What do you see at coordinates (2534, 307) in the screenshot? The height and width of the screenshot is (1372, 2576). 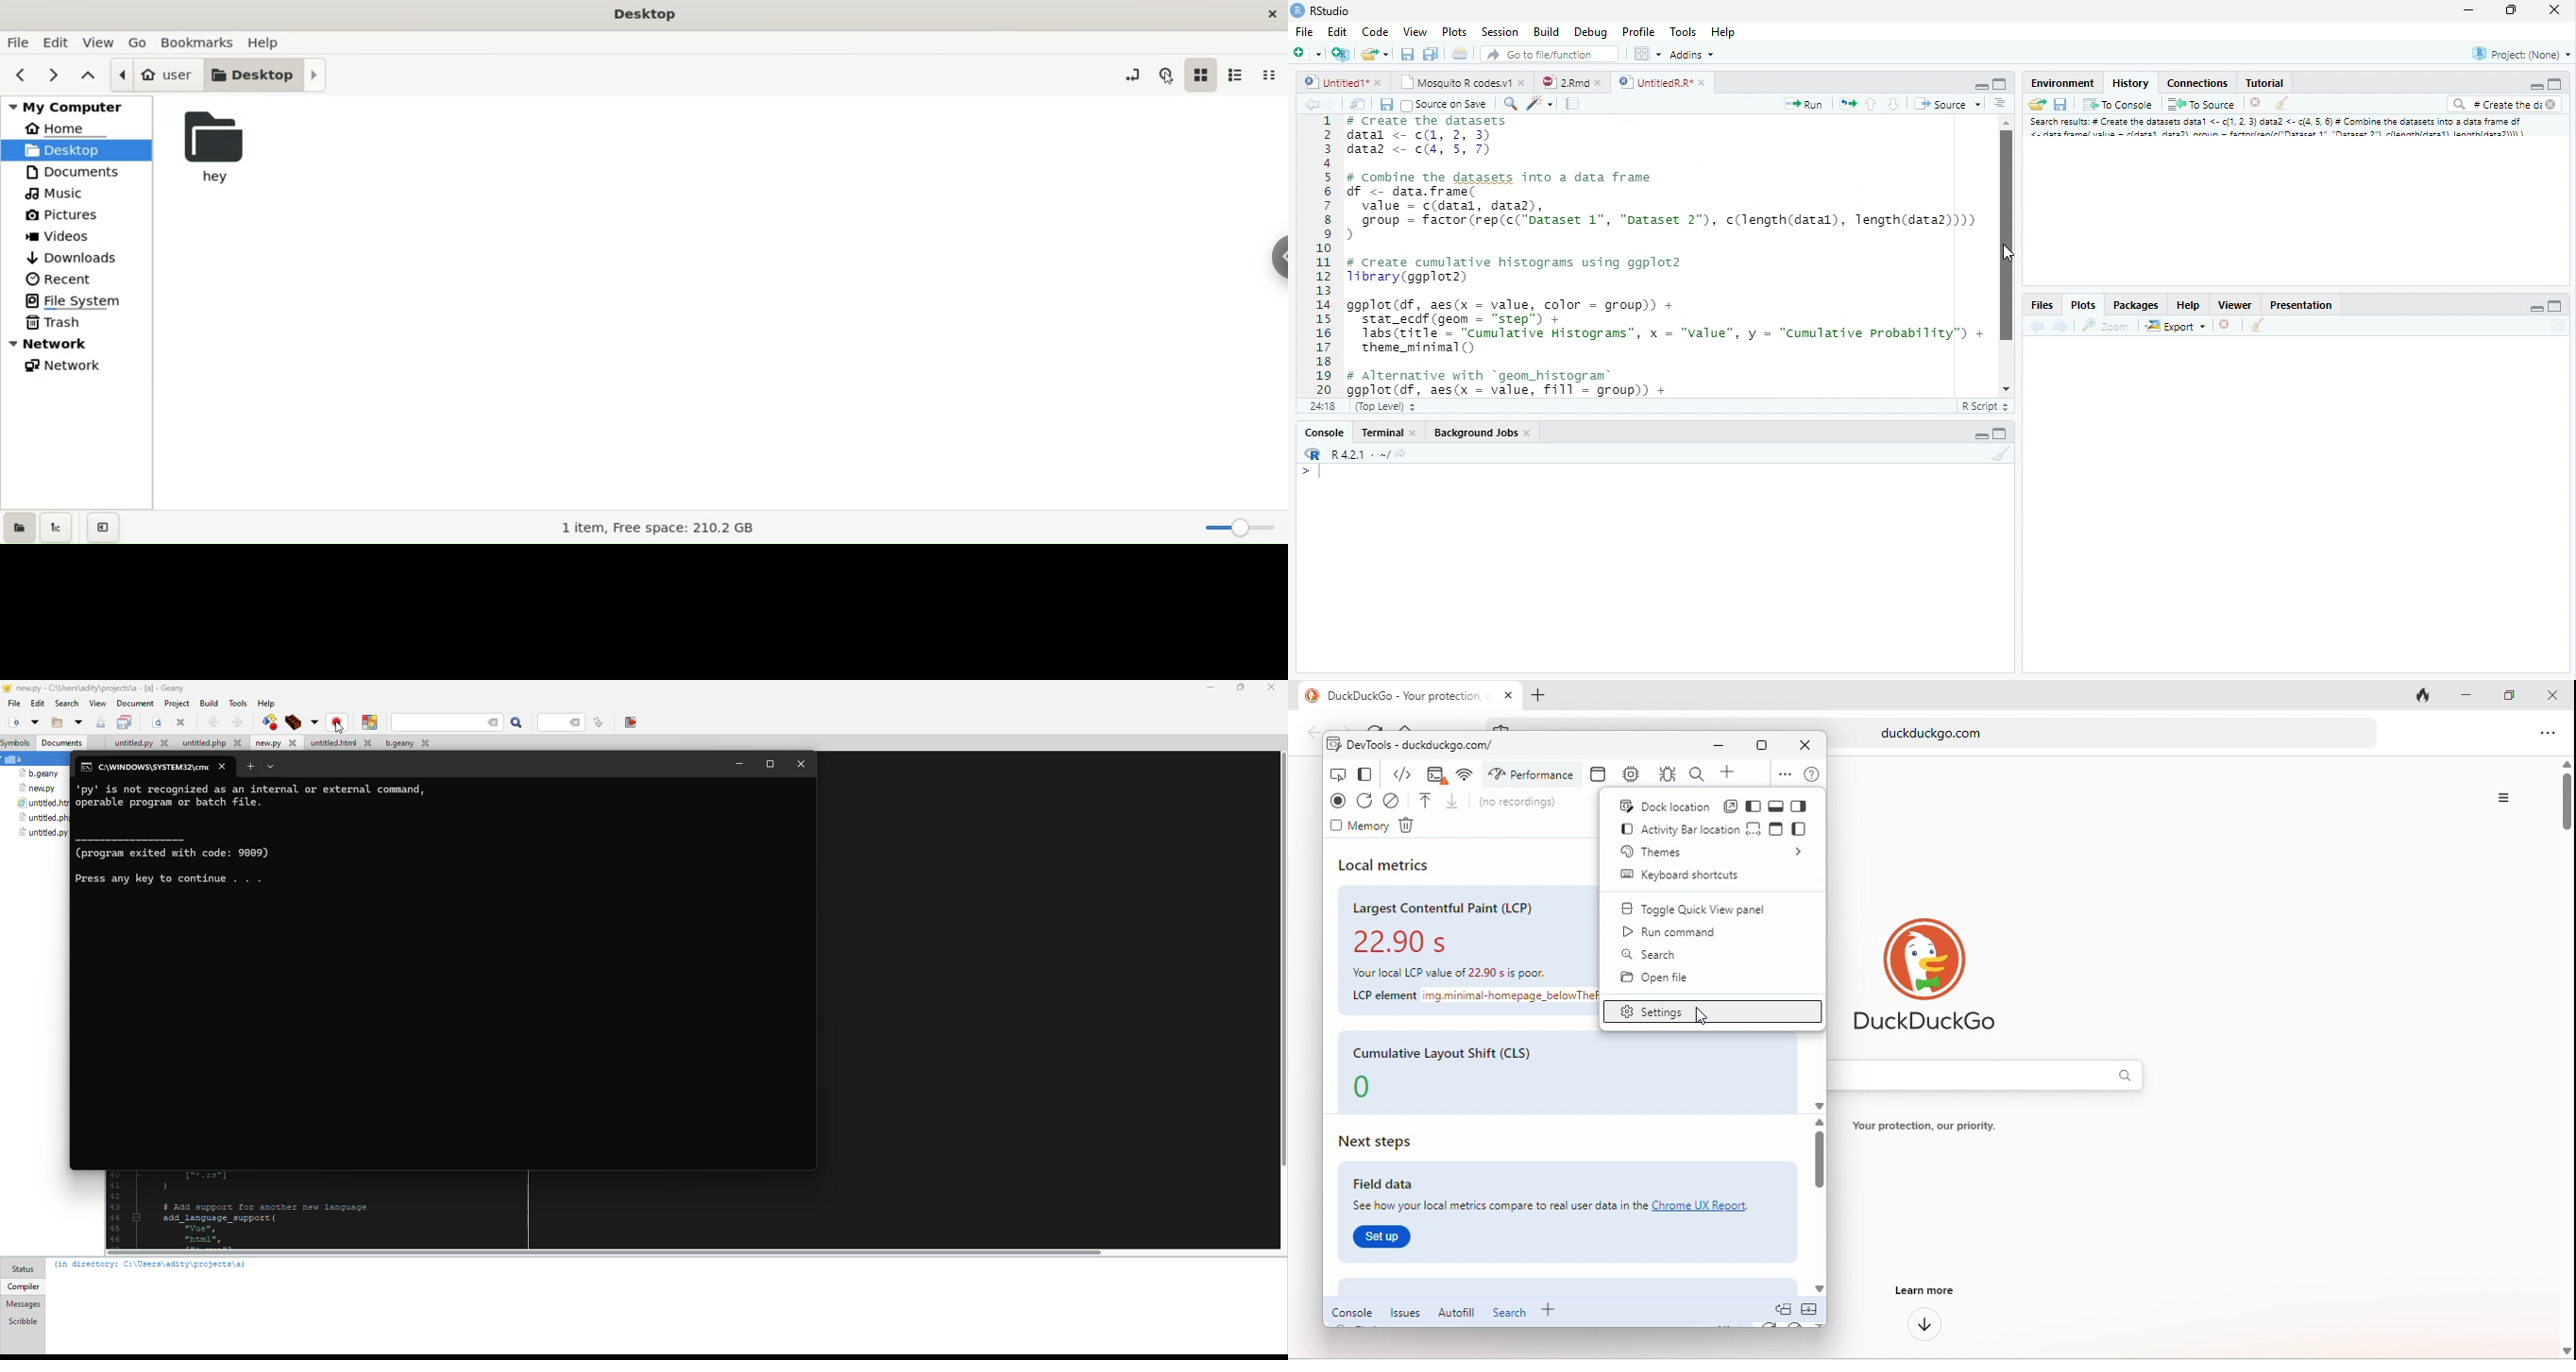 I see `Minimize` at bounding box center [2534, 307].